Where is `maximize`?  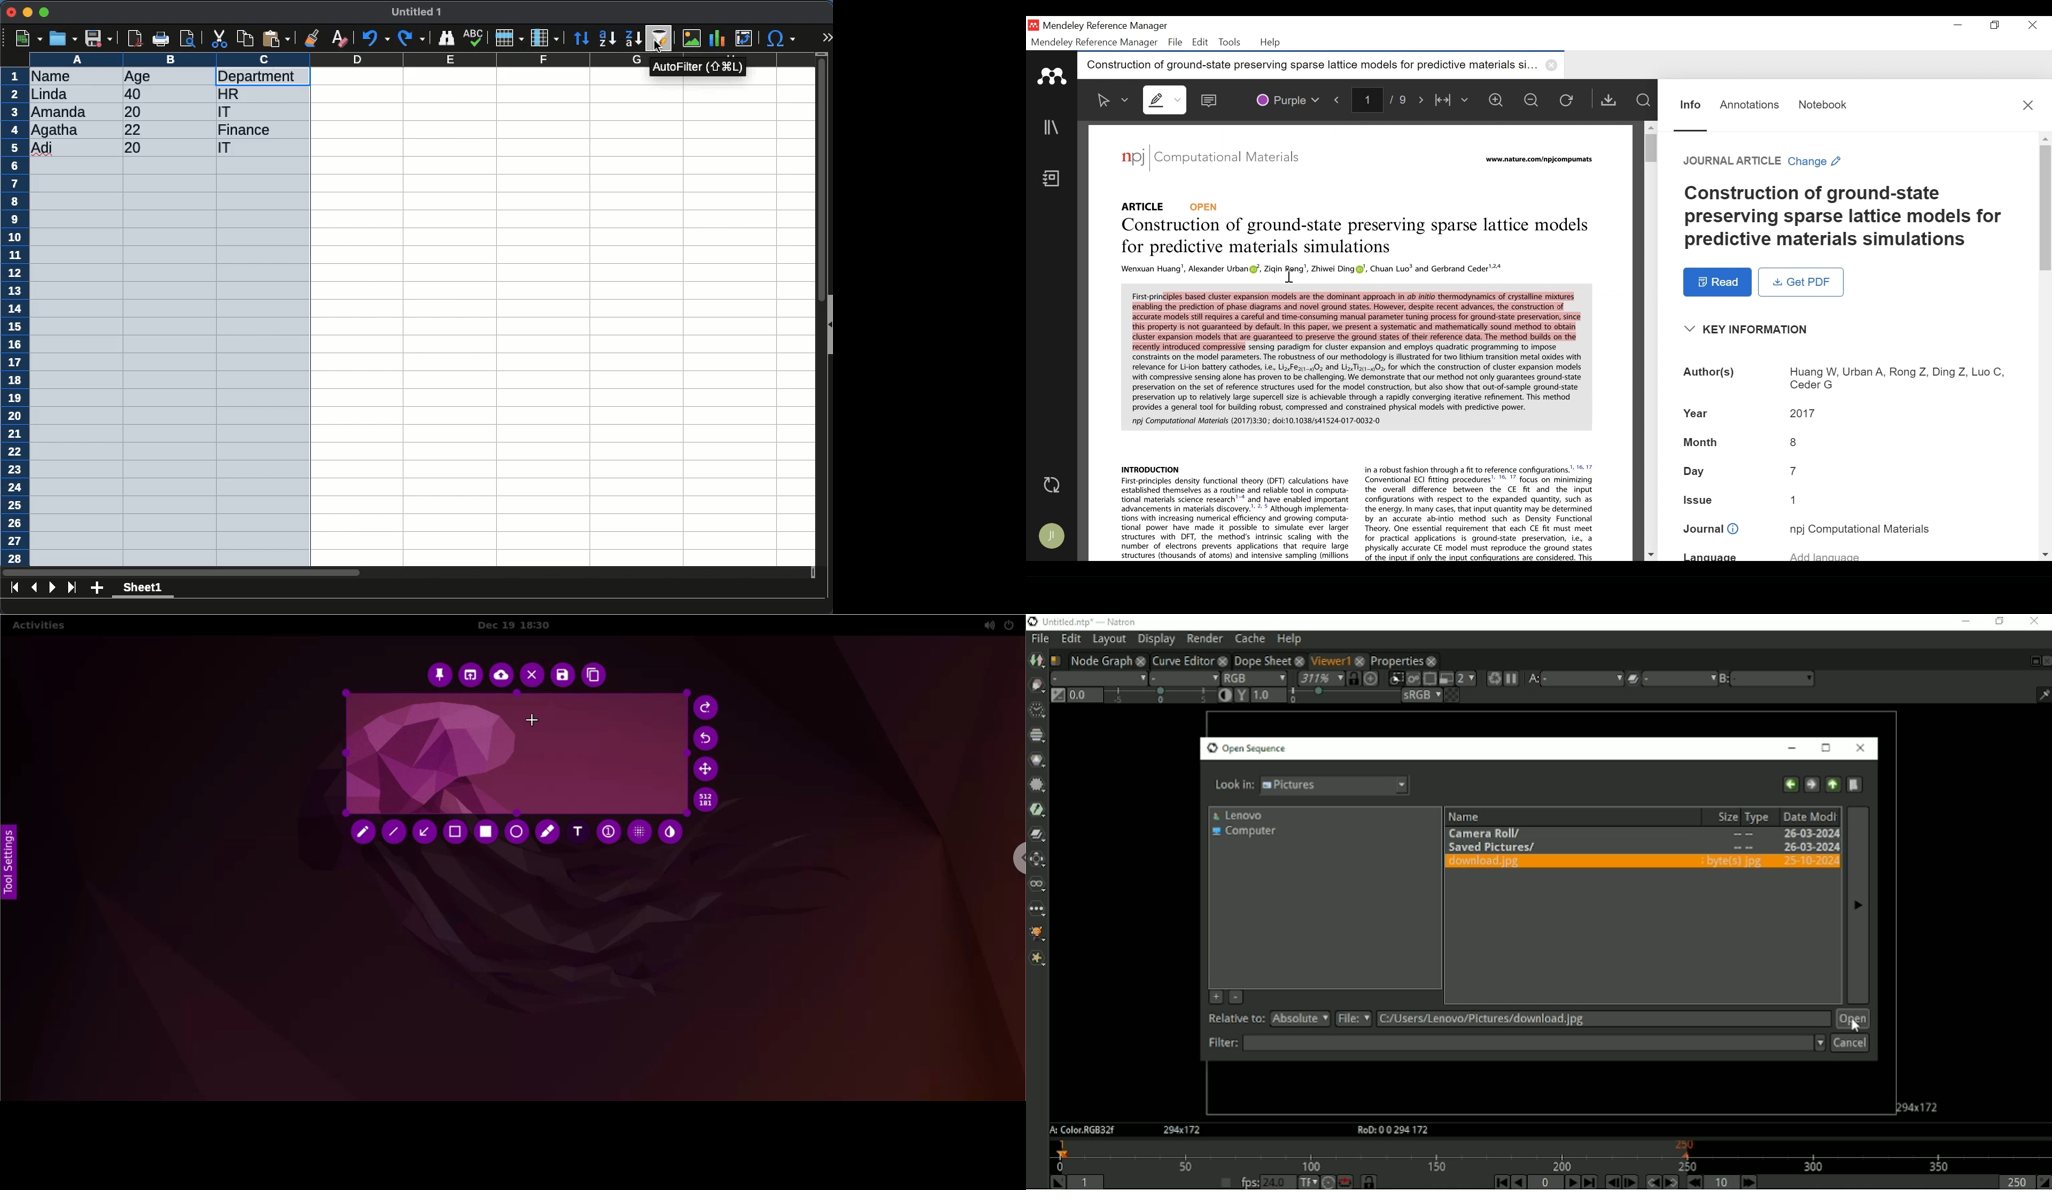
maximize is located at coordinates (45, 11).